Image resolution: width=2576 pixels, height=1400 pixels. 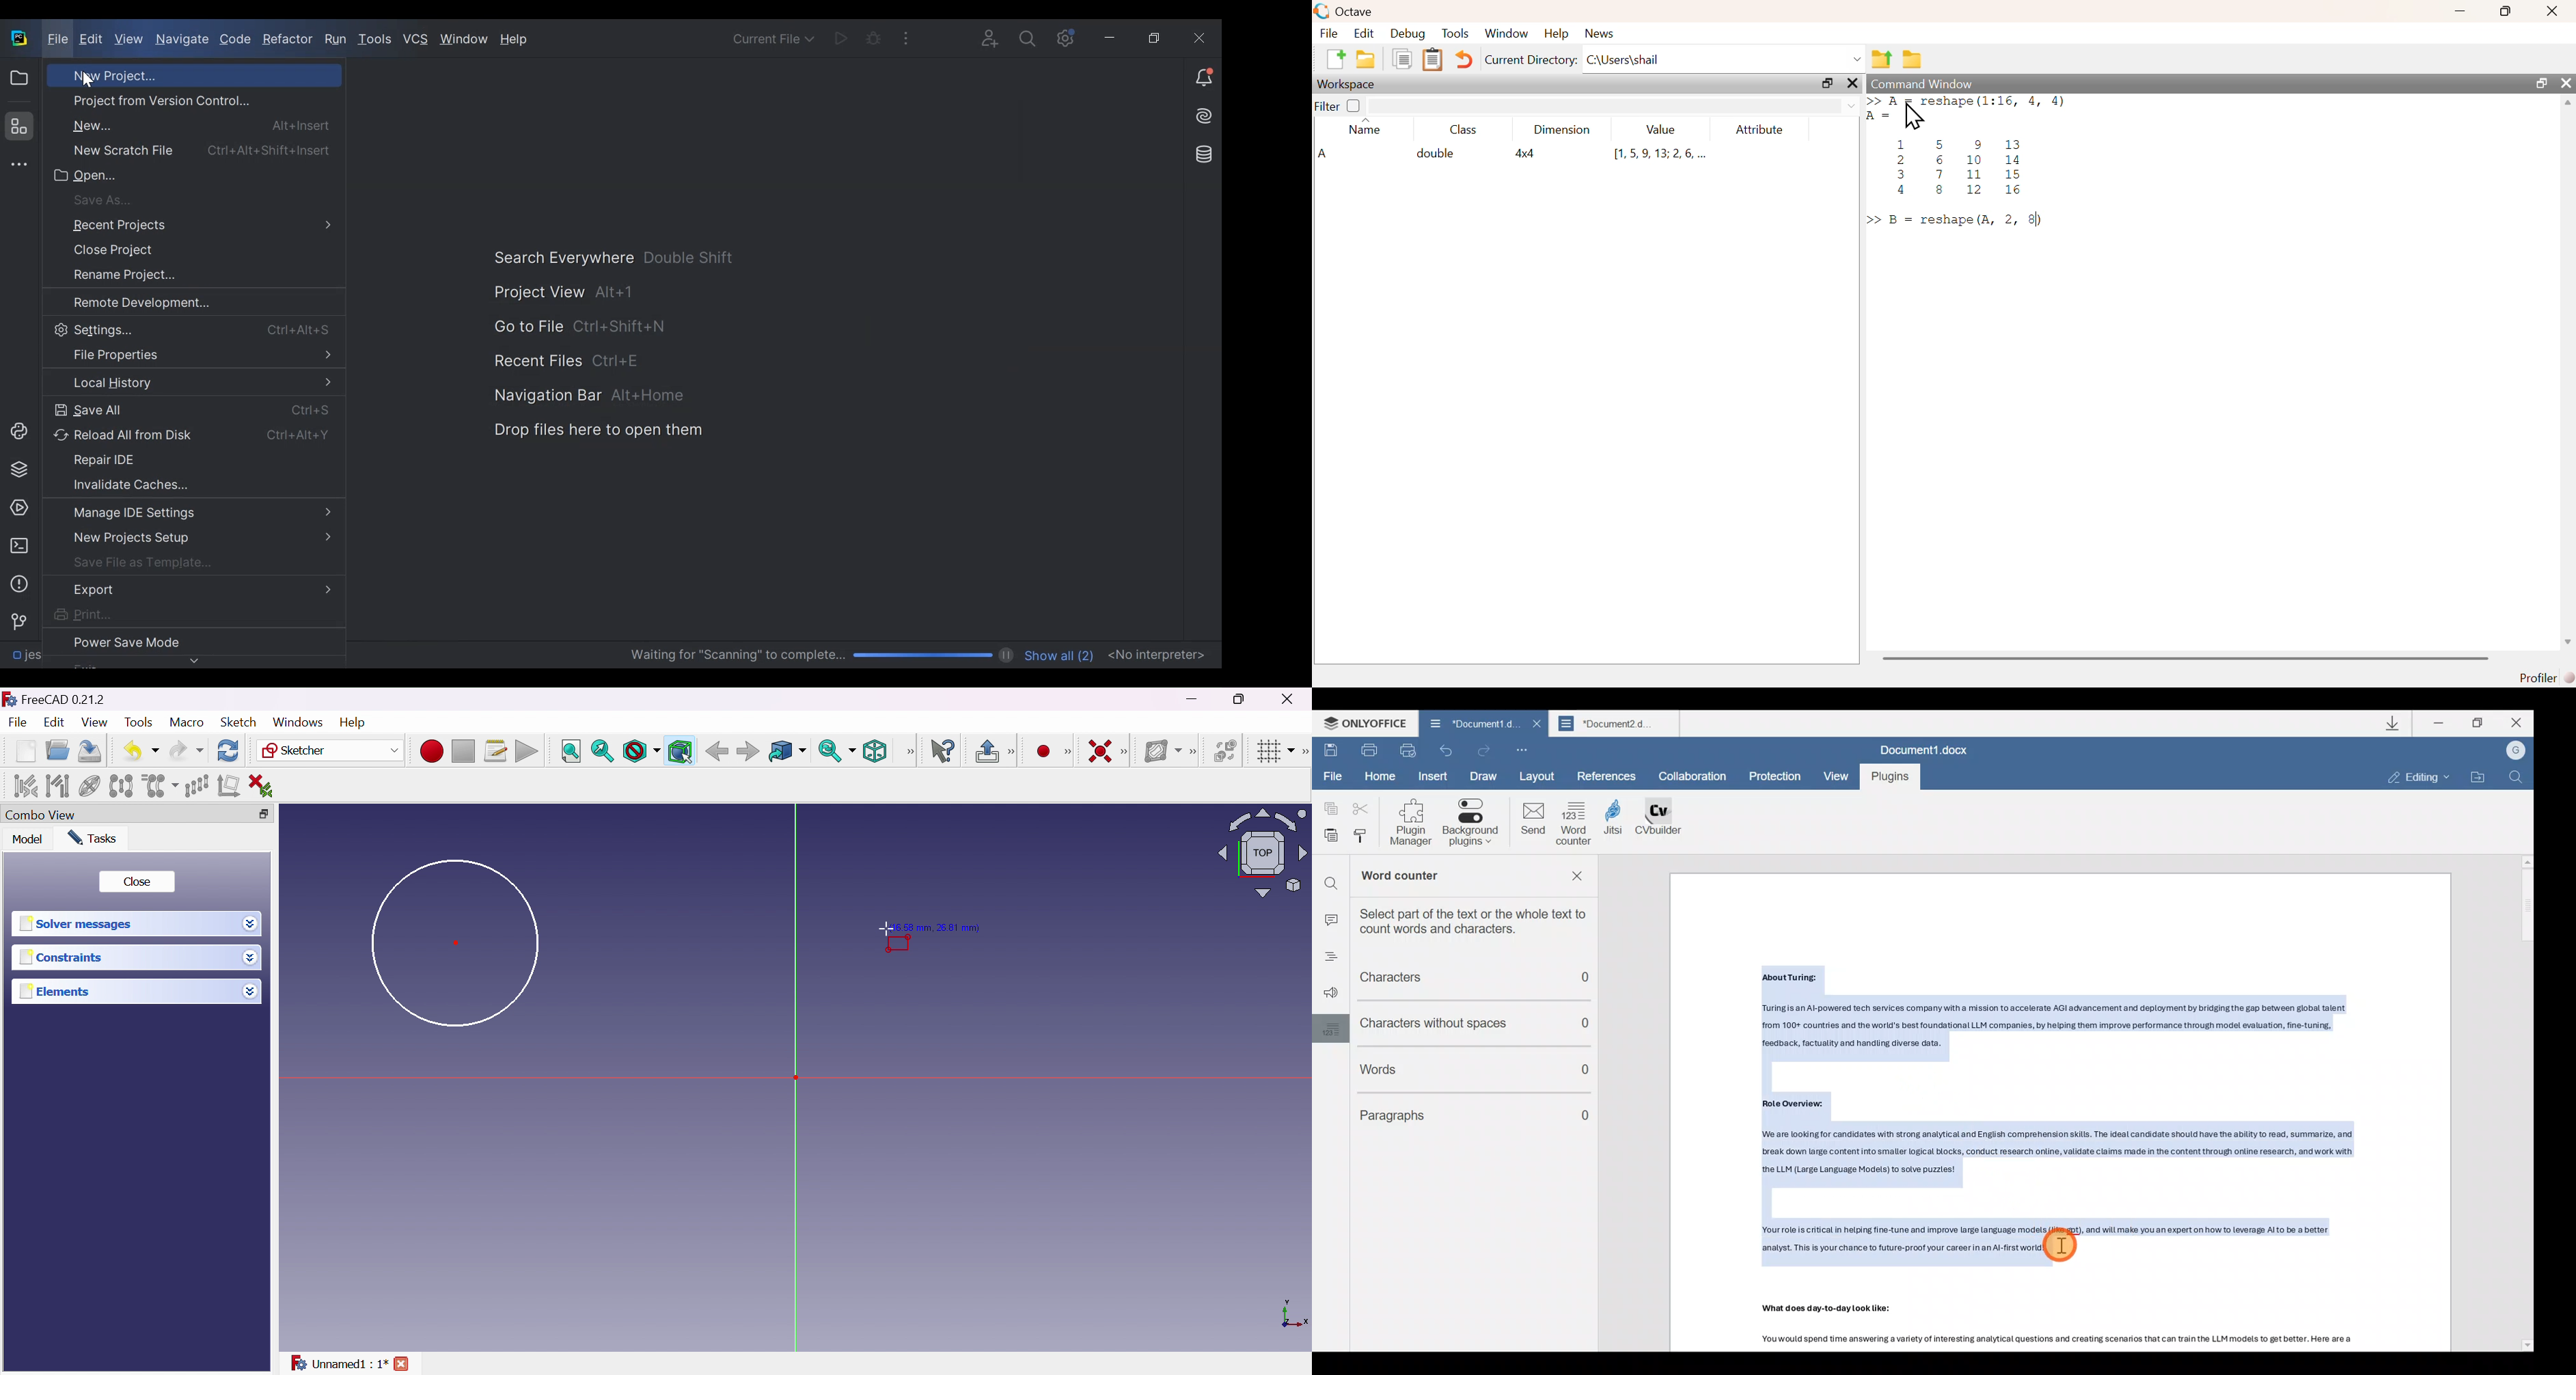 I want to click on References, so click(x=1607, y=775).